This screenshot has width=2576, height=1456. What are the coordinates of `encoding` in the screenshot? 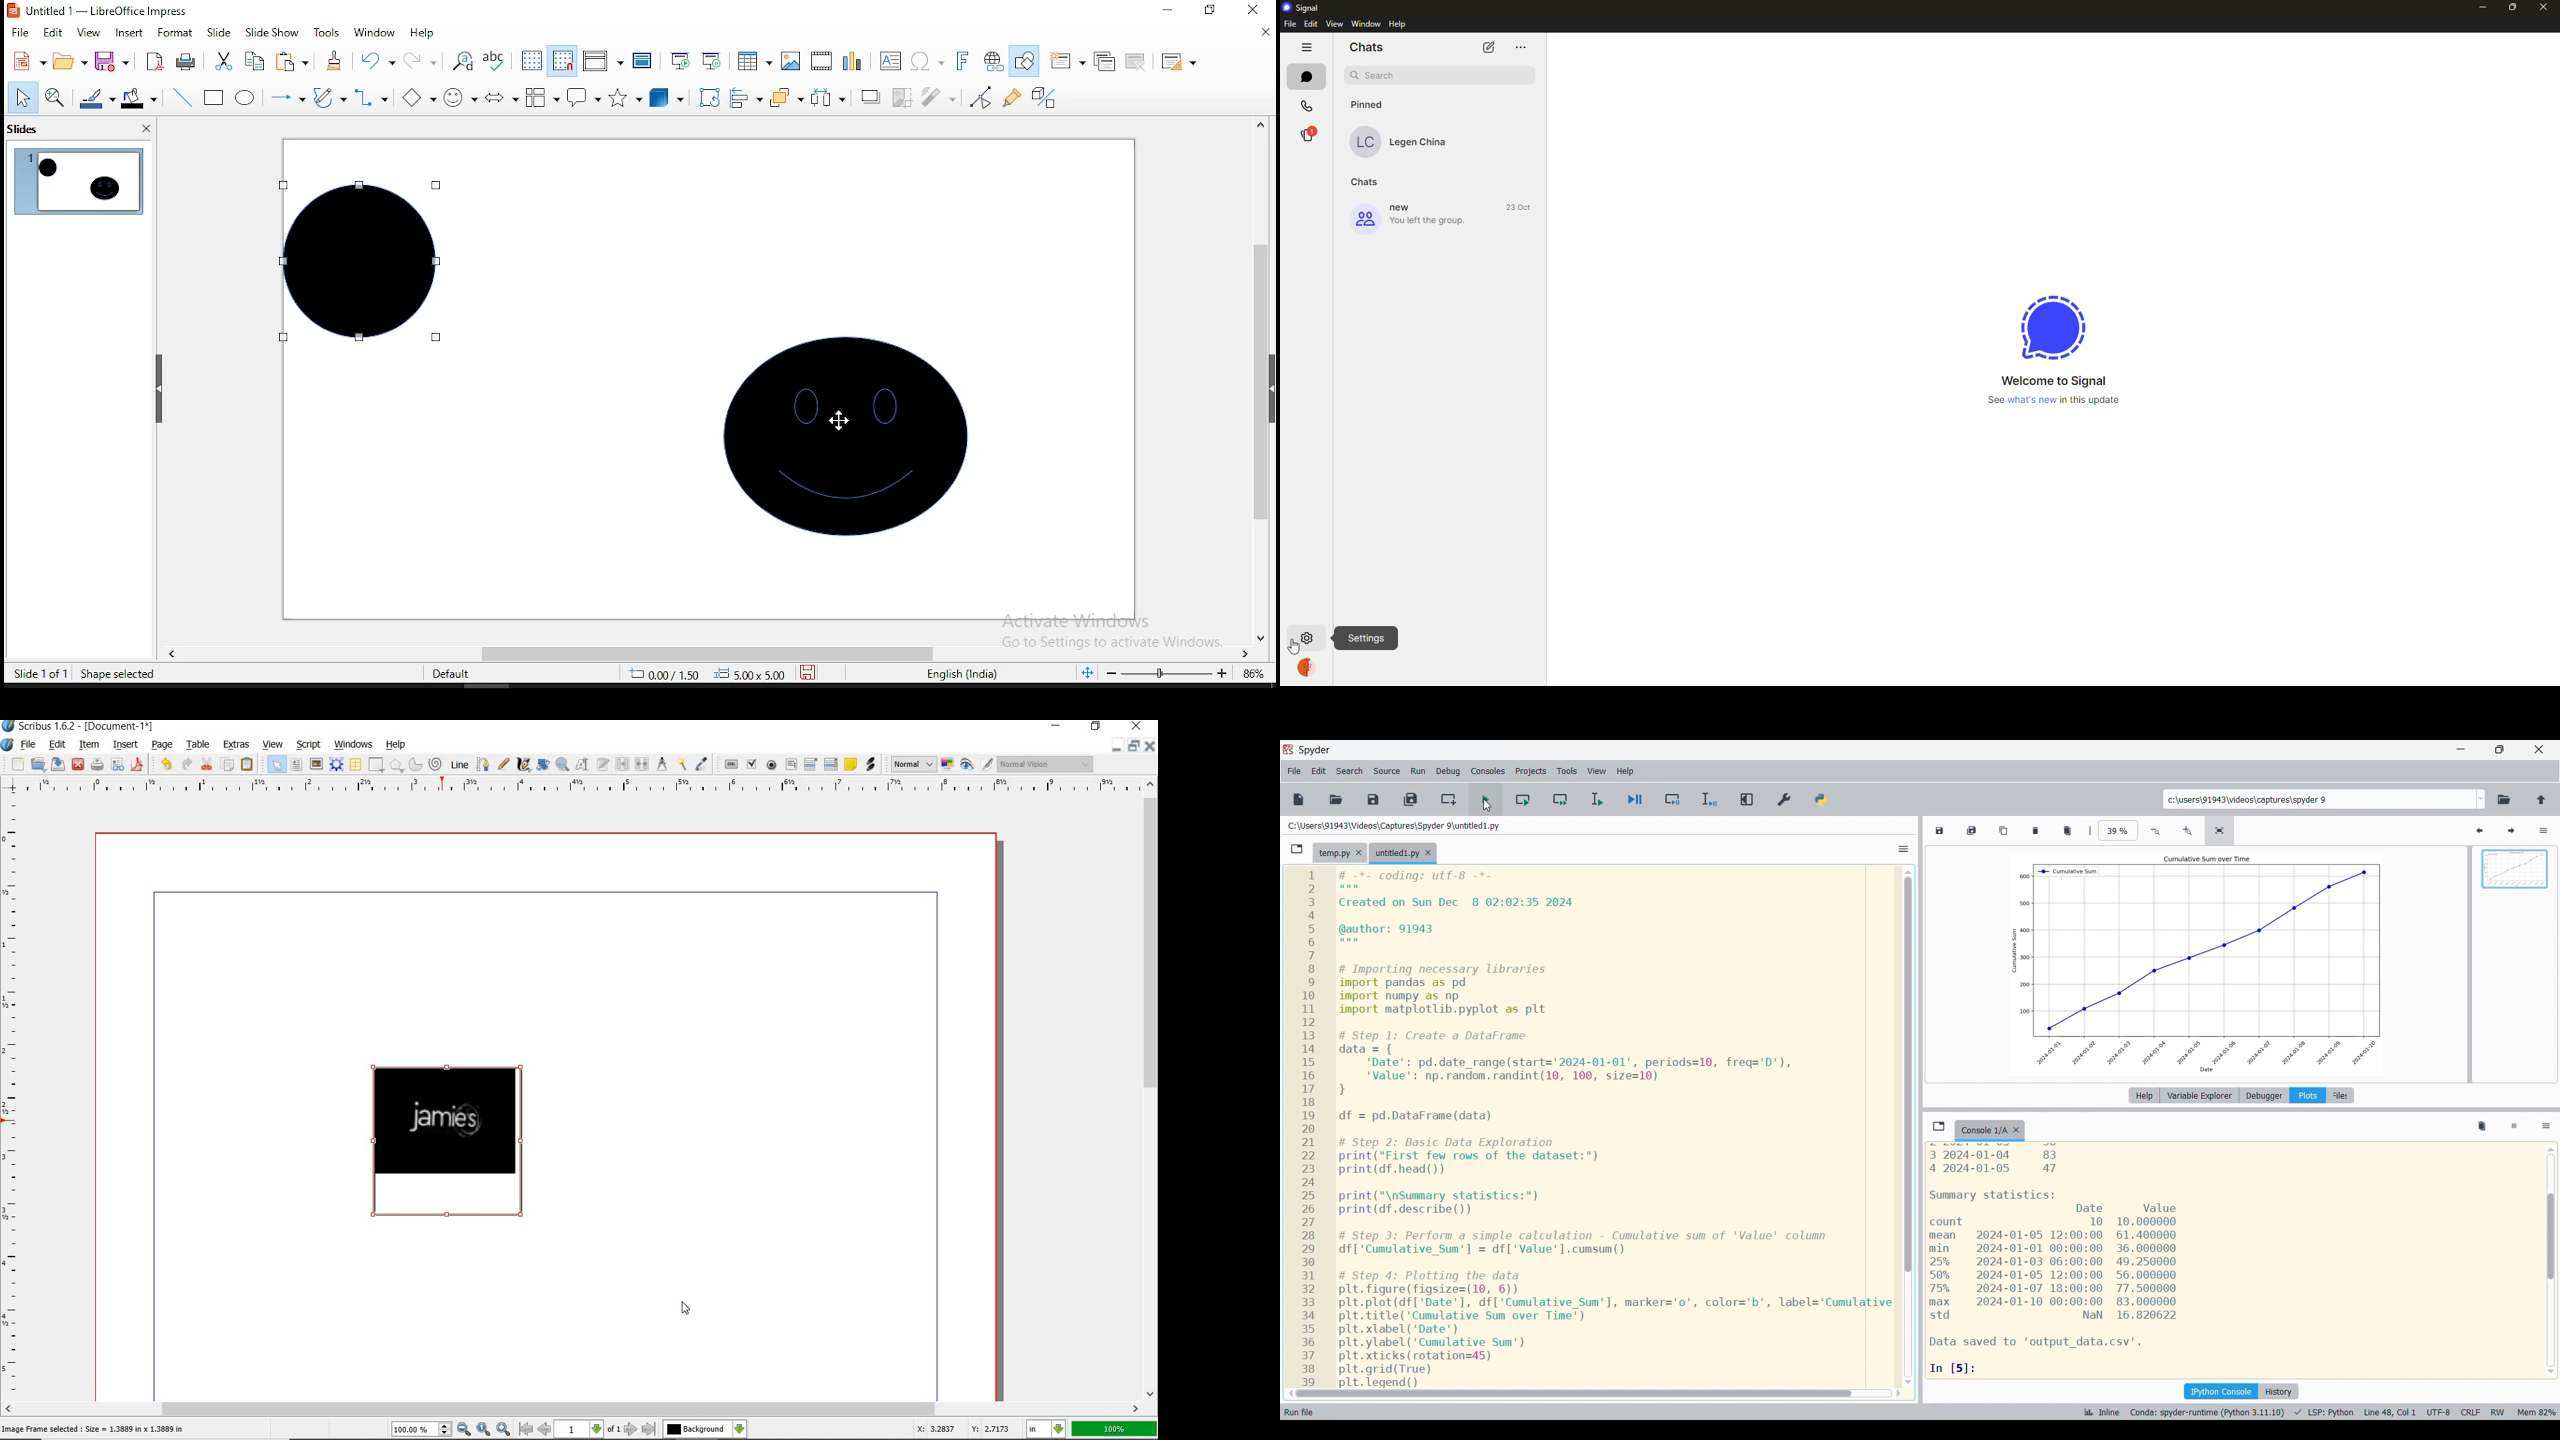 It's located at (2435, 1411).